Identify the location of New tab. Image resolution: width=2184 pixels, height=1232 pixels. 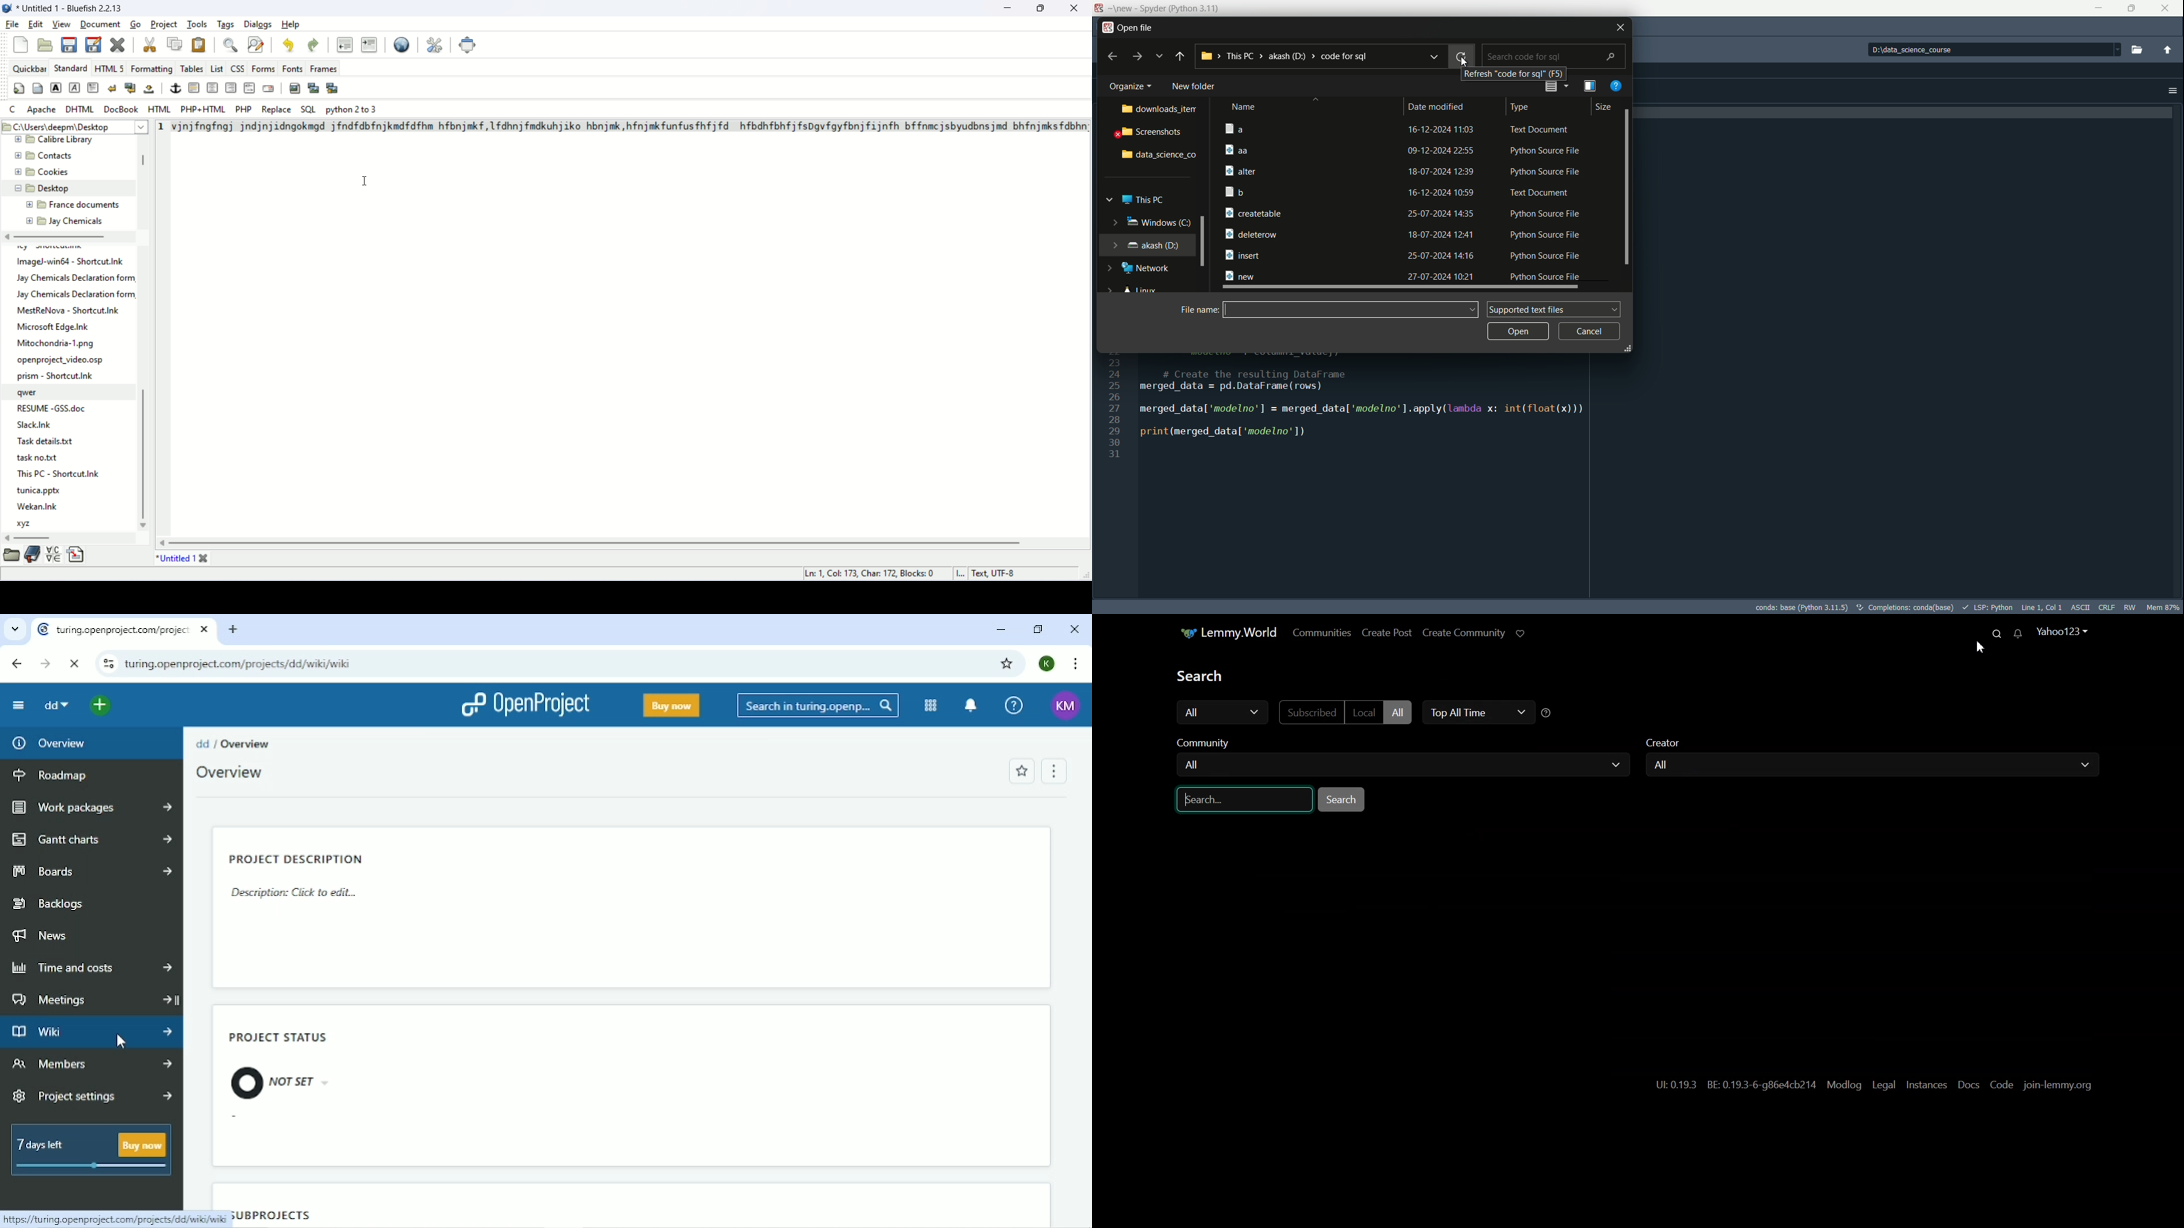
(233, 629).